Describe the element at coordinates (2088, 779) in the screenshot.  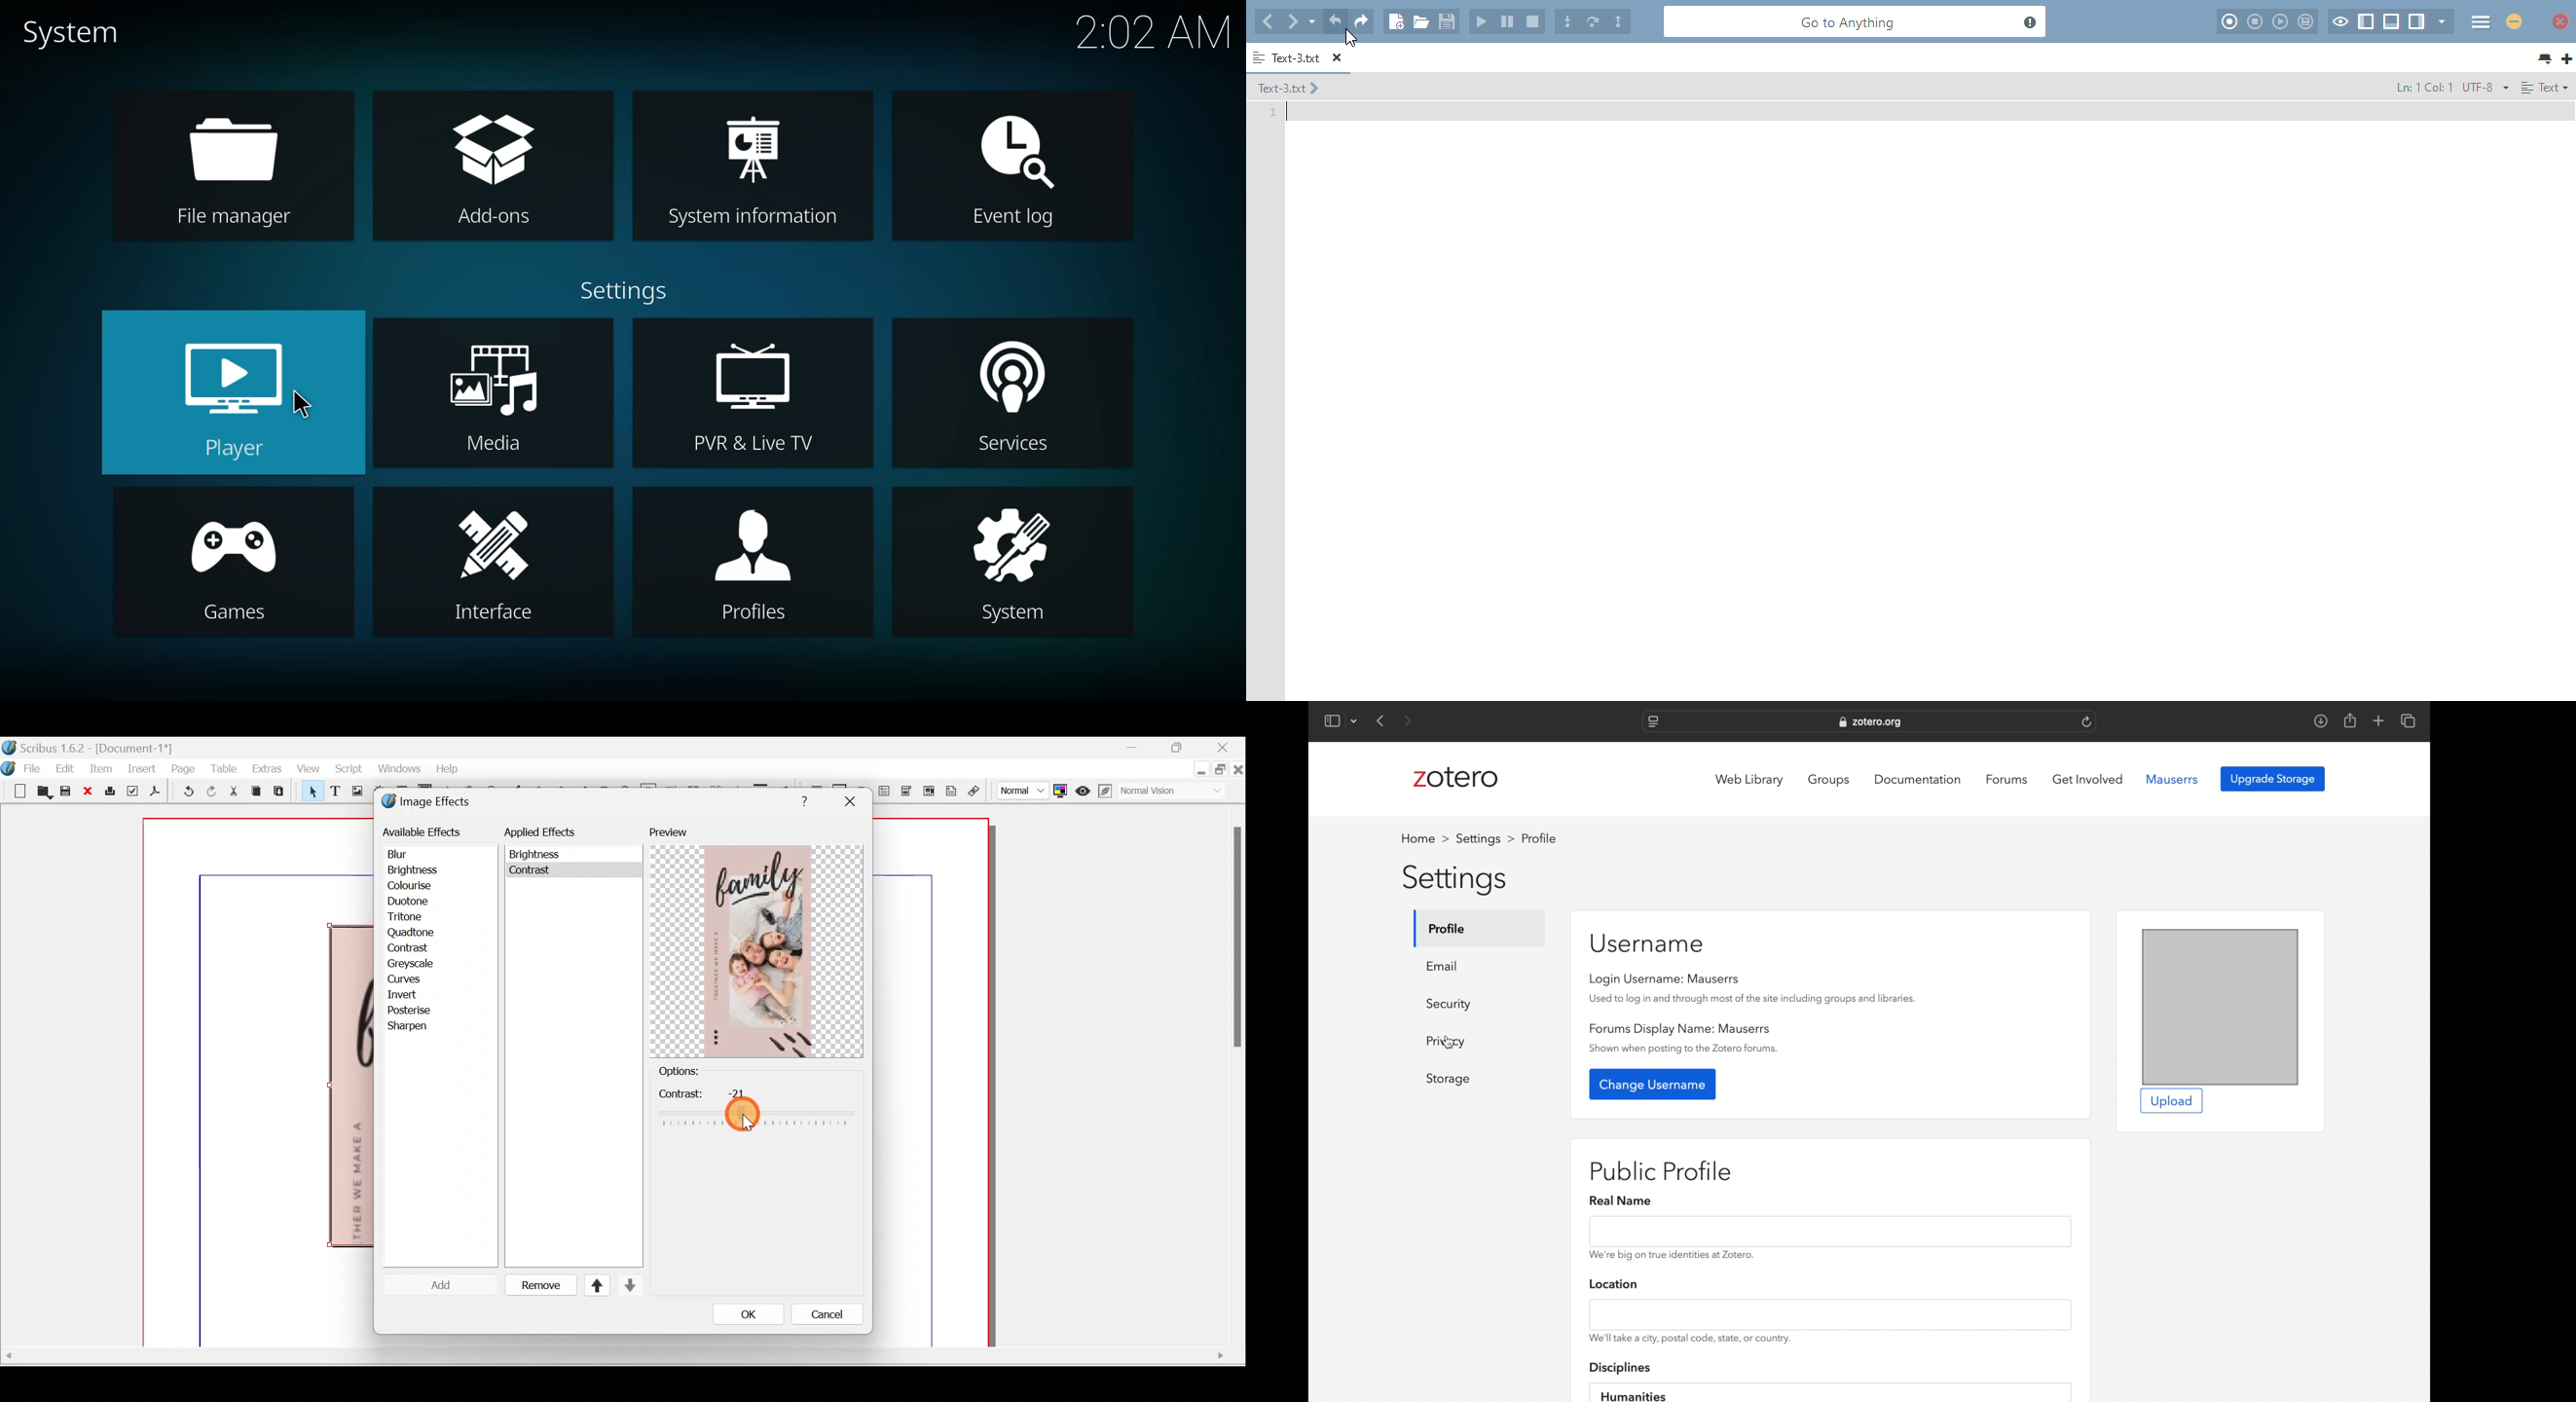
I see `get involved` at that location.